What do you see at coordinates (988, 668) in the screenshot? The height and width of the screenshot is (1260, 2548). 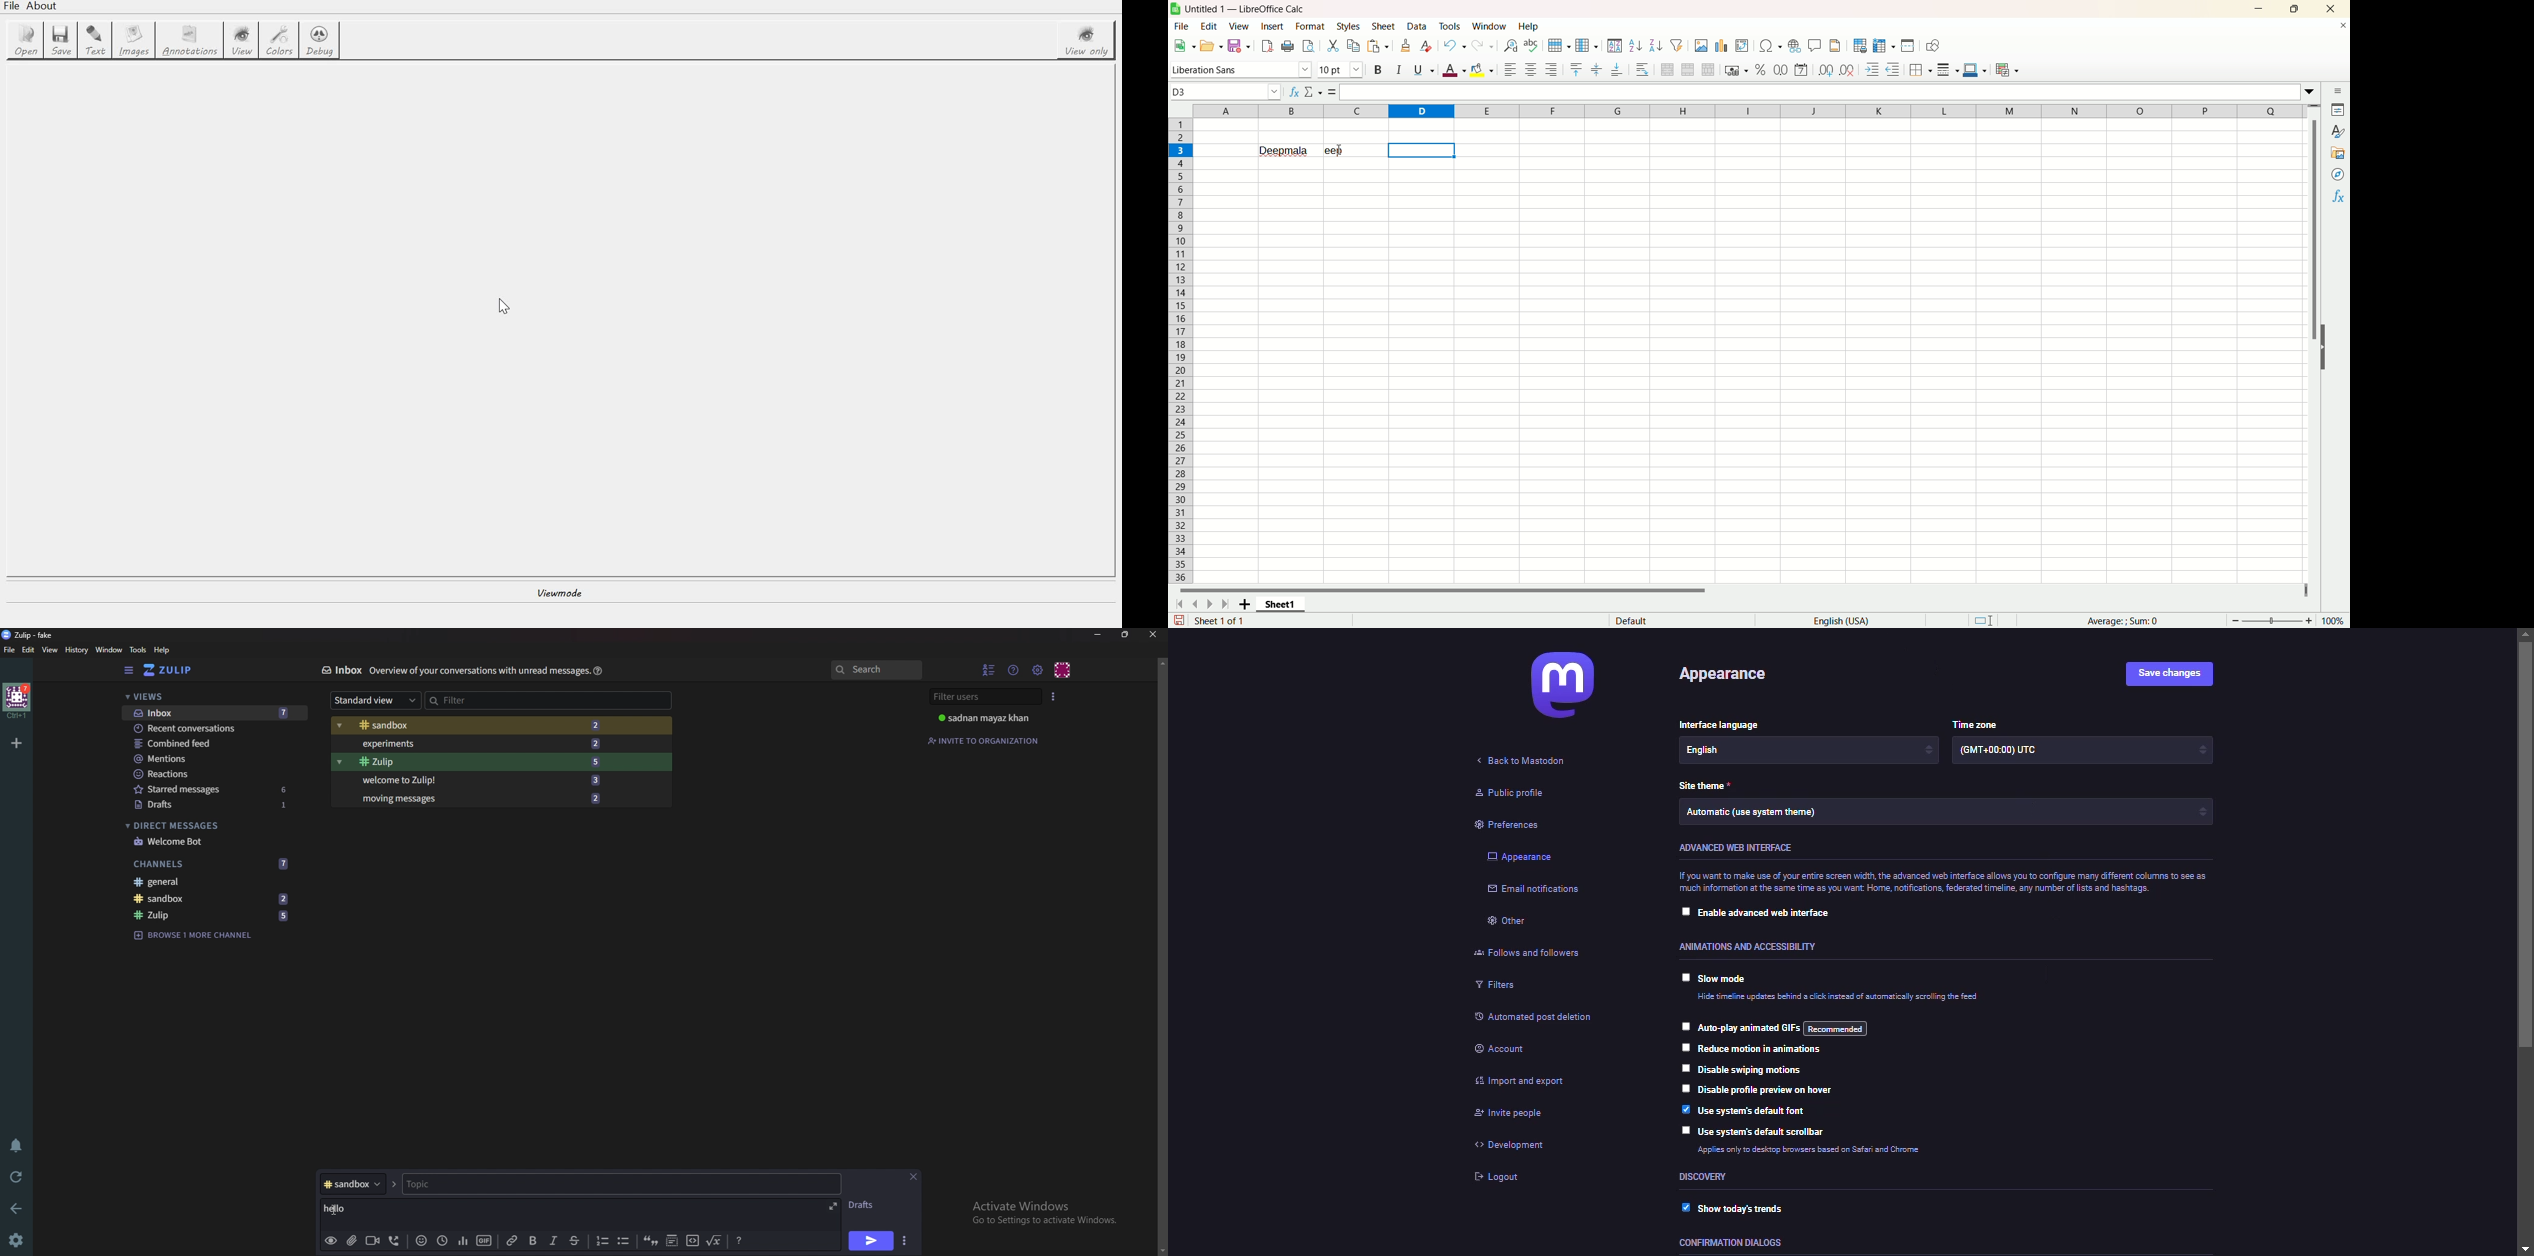 I see `Hide user list` at bounding box center [988, 668].